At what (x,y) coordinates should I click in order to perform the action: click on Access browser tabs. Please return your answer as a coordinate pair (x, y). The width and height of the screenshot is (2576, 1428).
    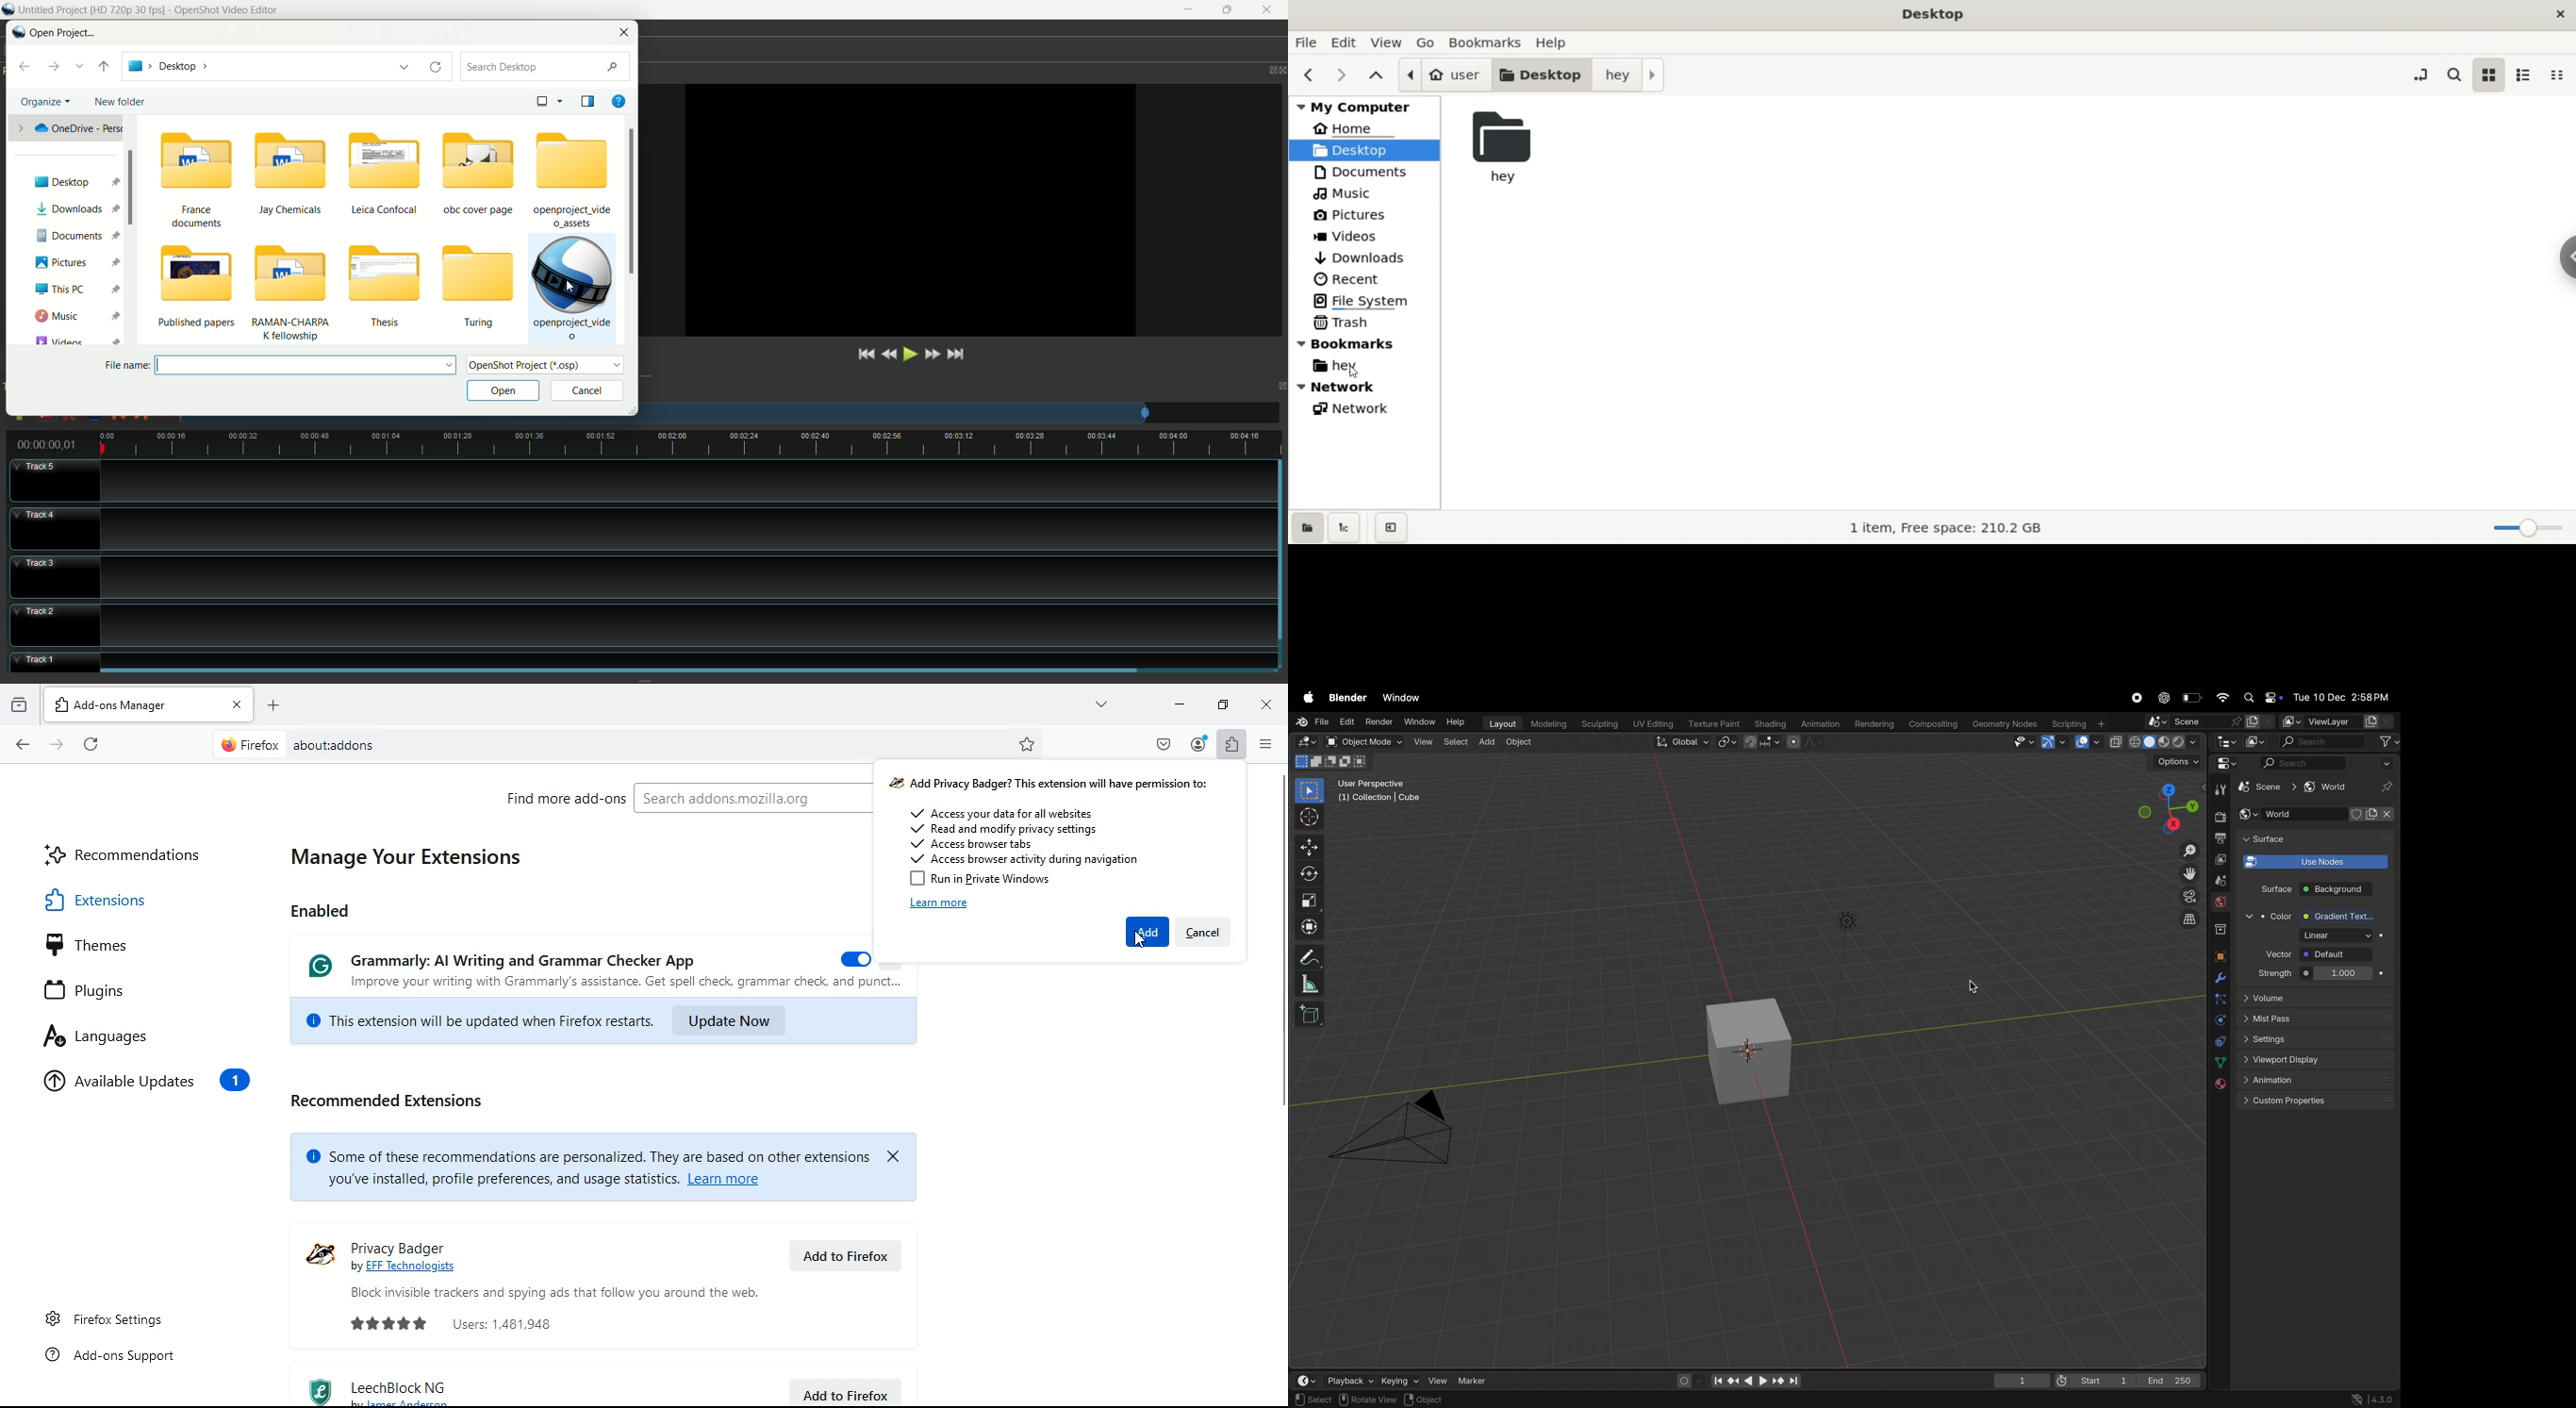
    Looking at the image, I should click on (977, 843).